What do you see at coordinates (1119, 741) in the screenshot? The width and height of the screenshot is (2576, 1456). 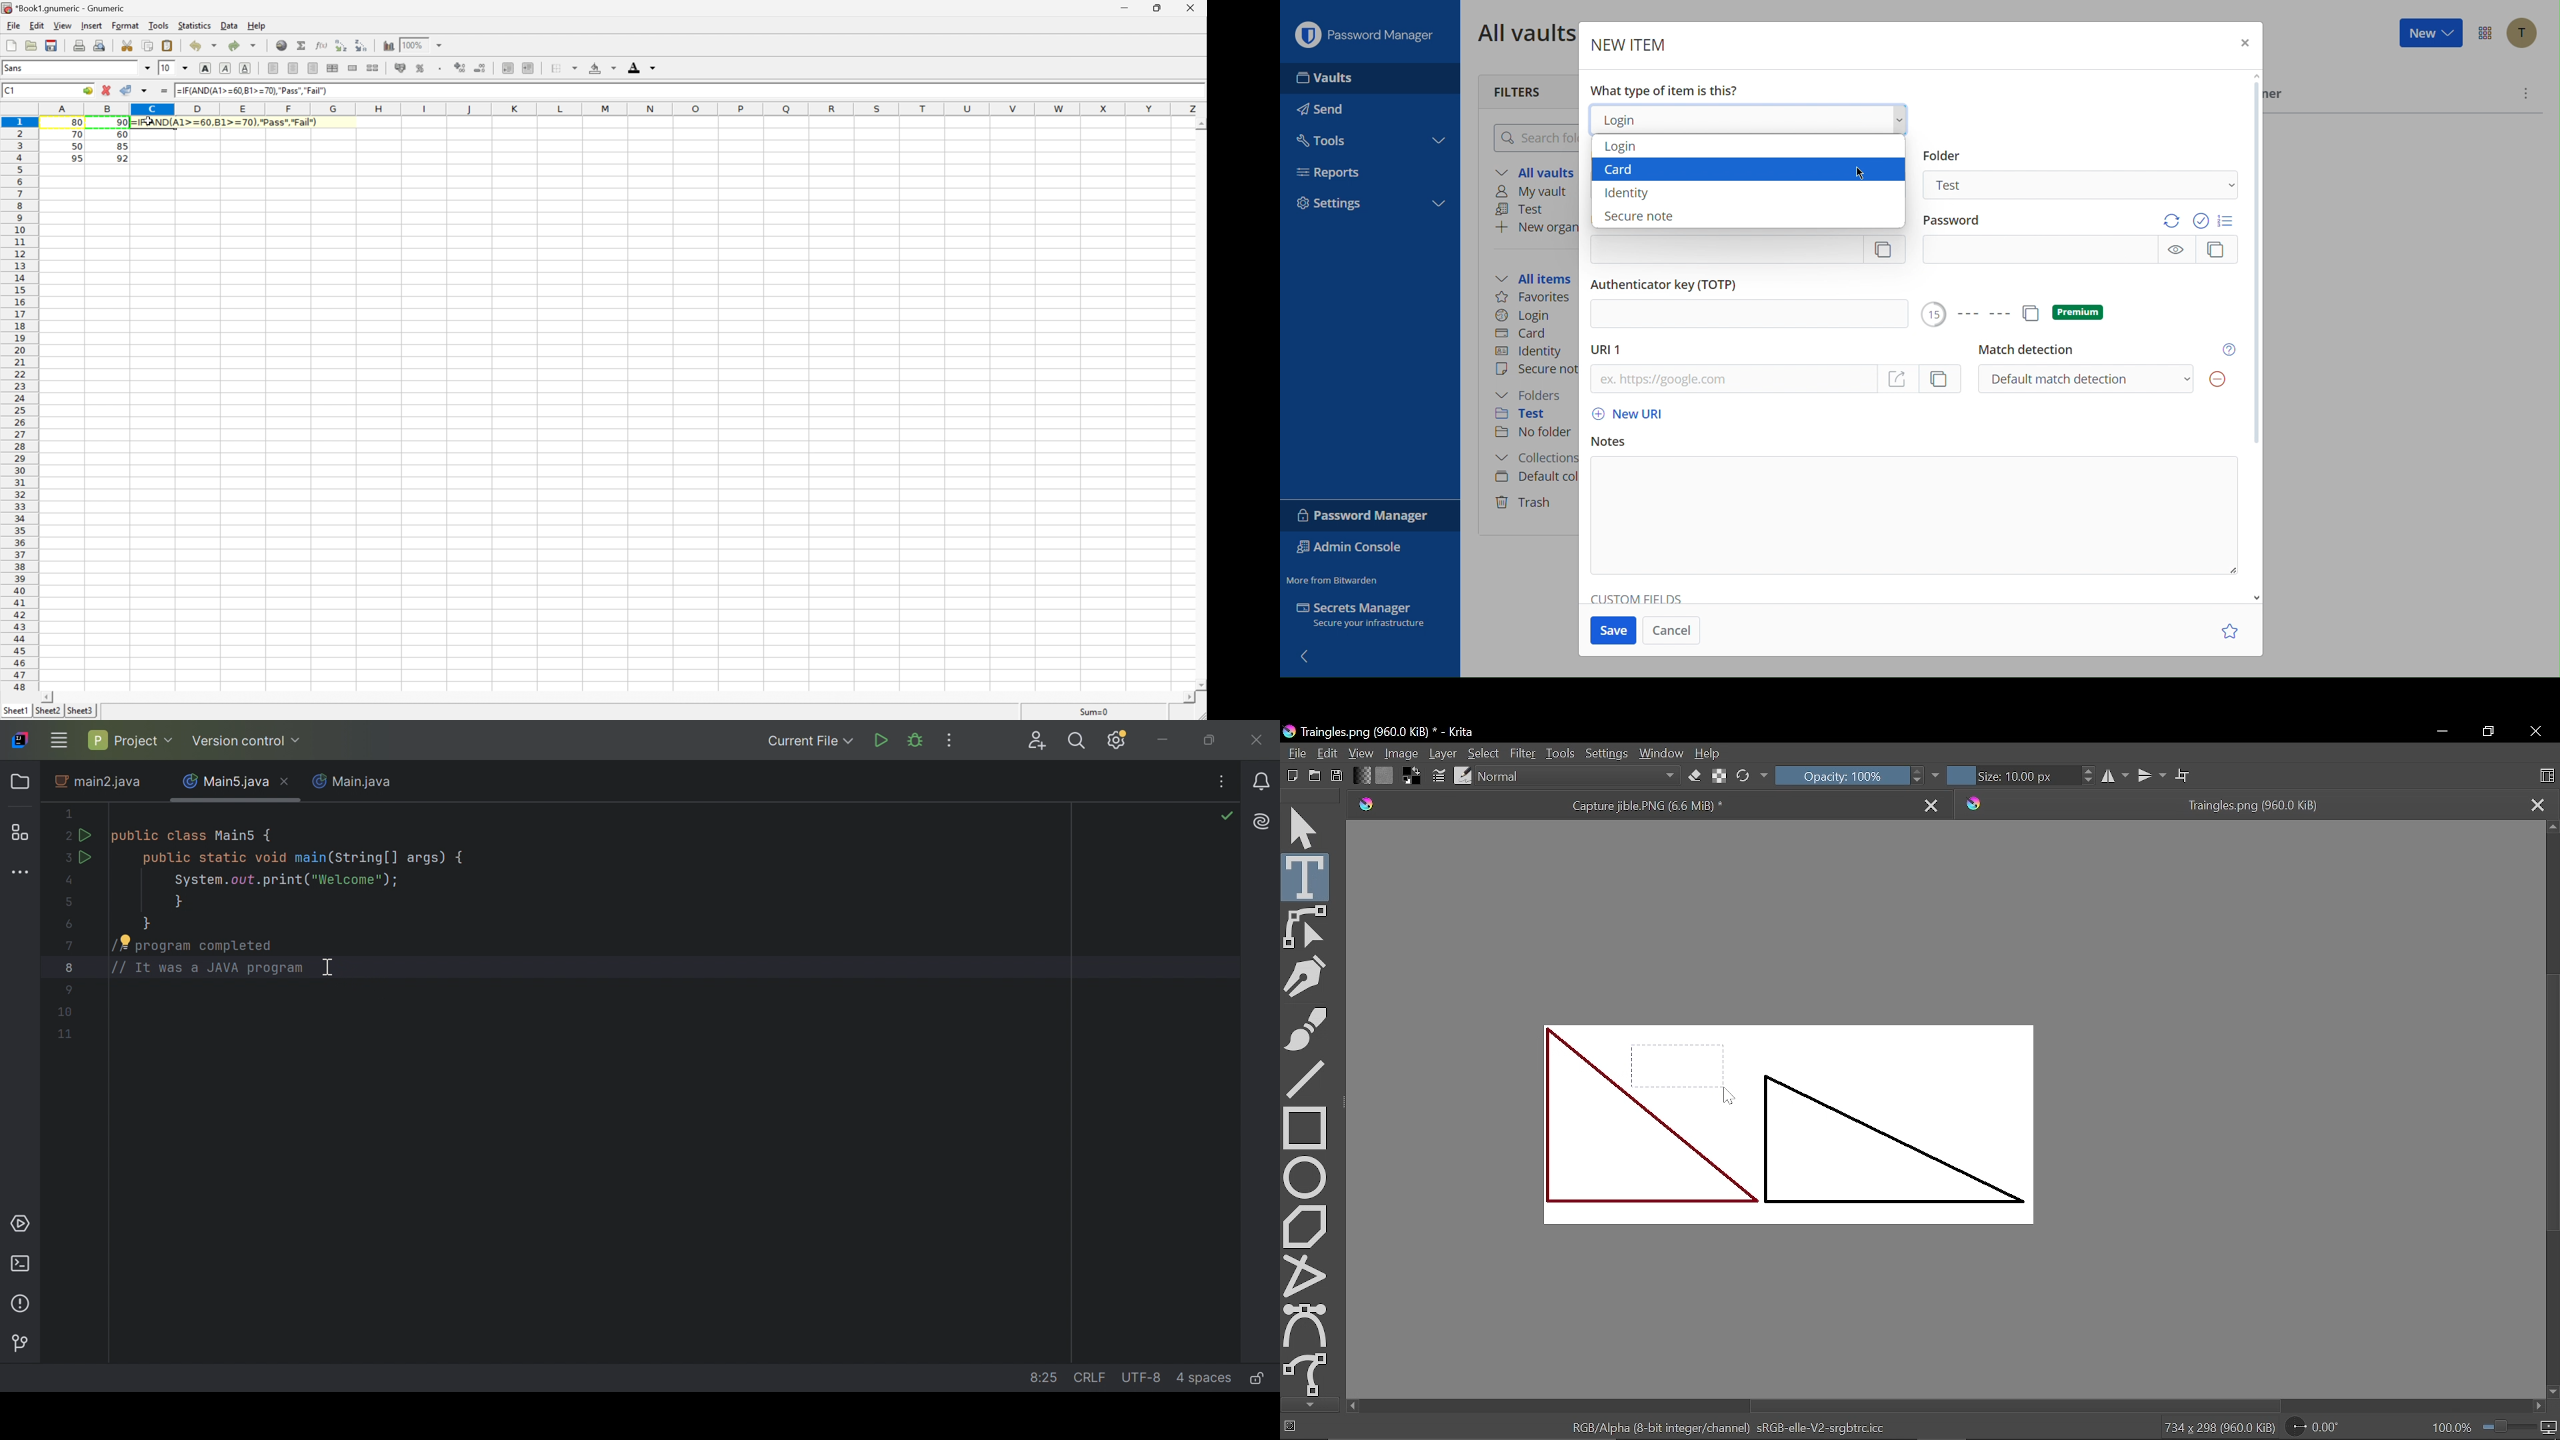 I see `Updates available. IDE and Project Settings.` at bounding box center [1119, 741].